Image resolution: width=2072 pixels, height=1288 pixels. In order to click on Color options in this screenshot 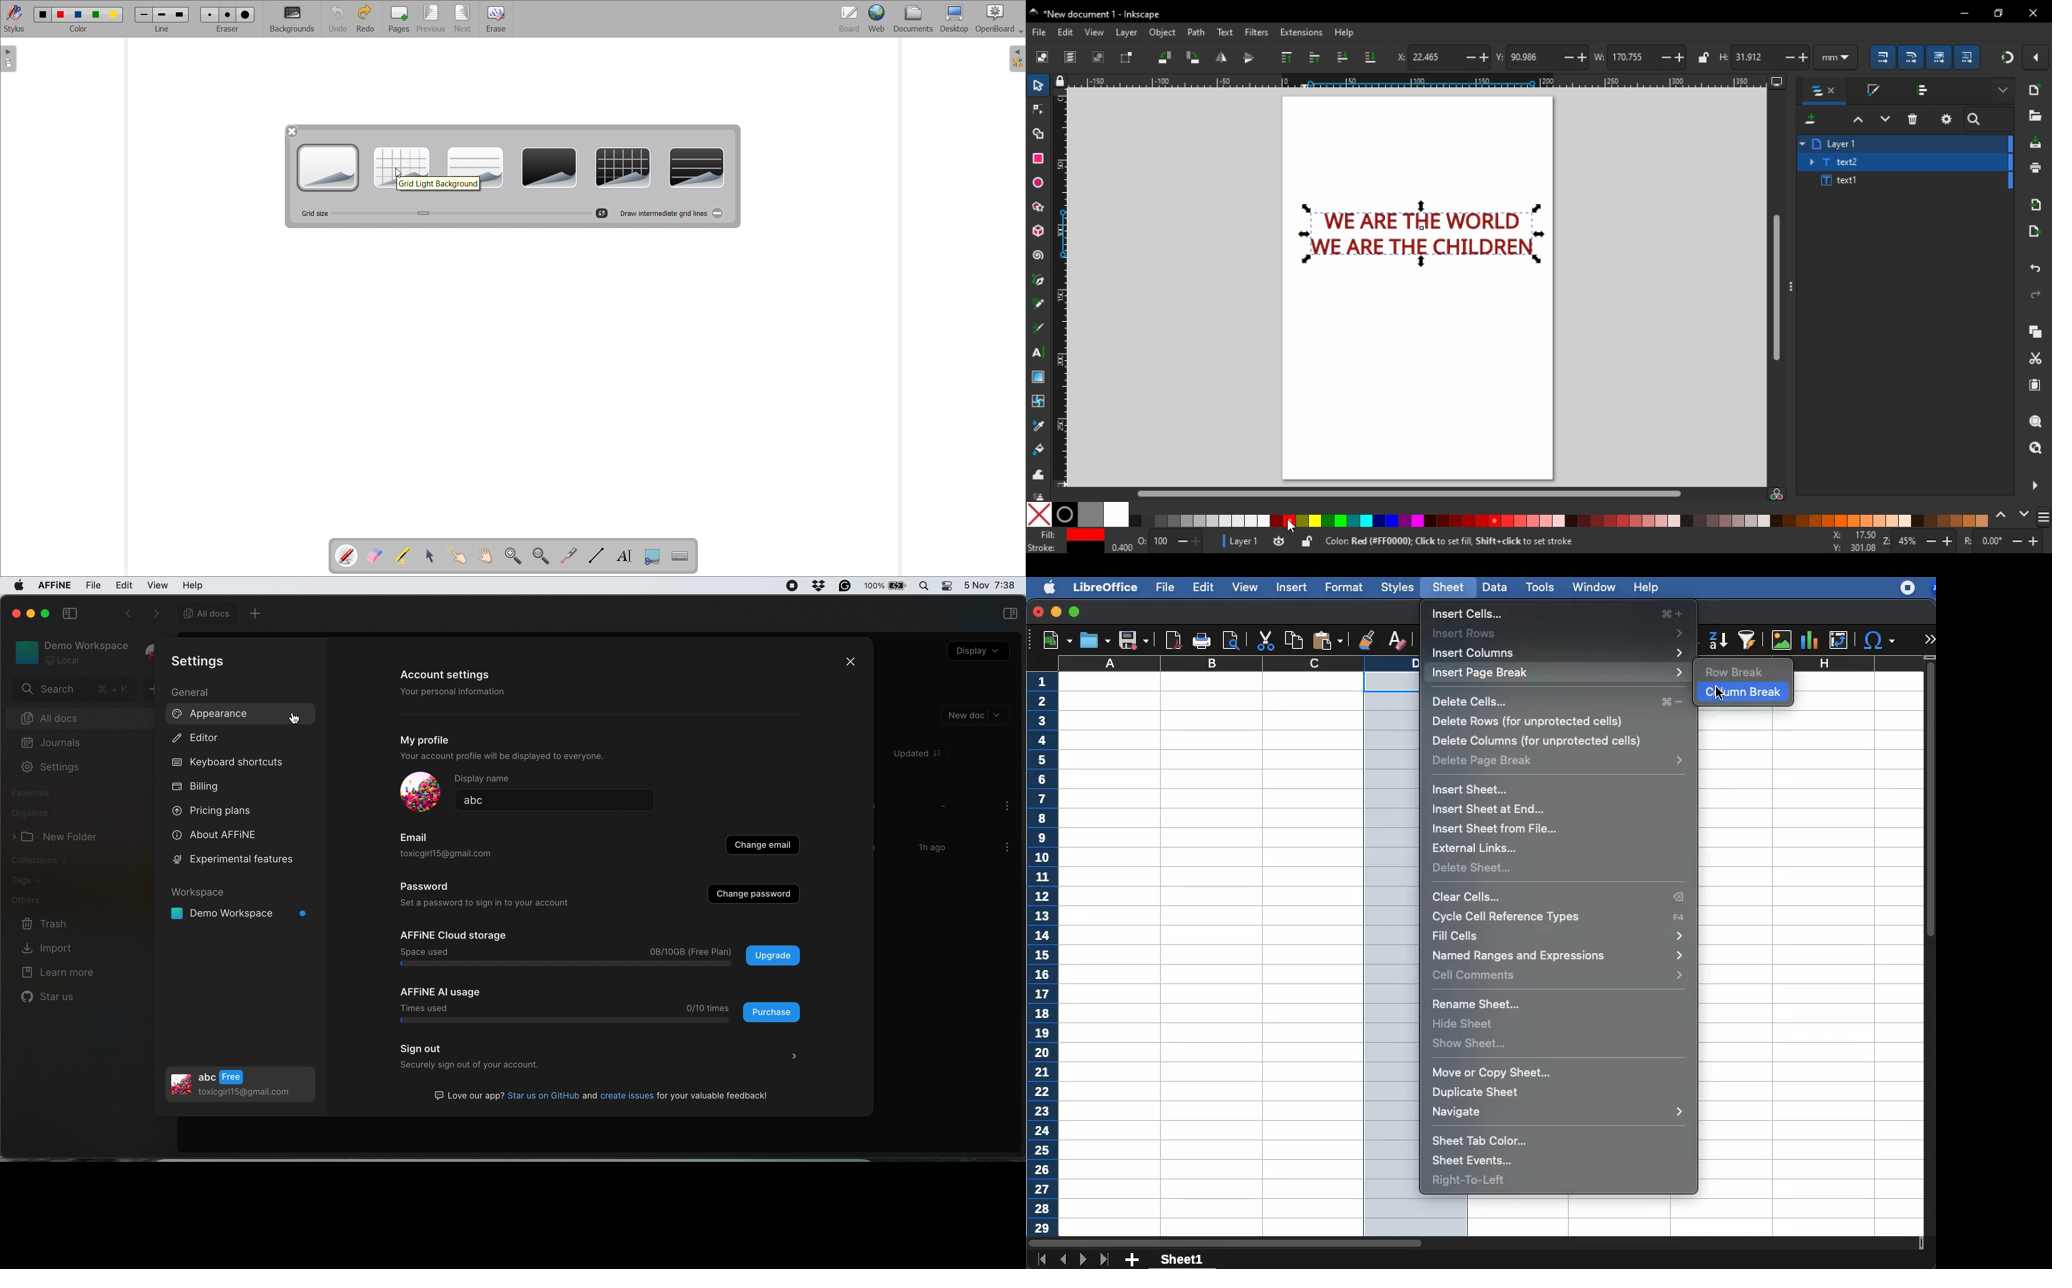, I will do `click(79, 15)`.